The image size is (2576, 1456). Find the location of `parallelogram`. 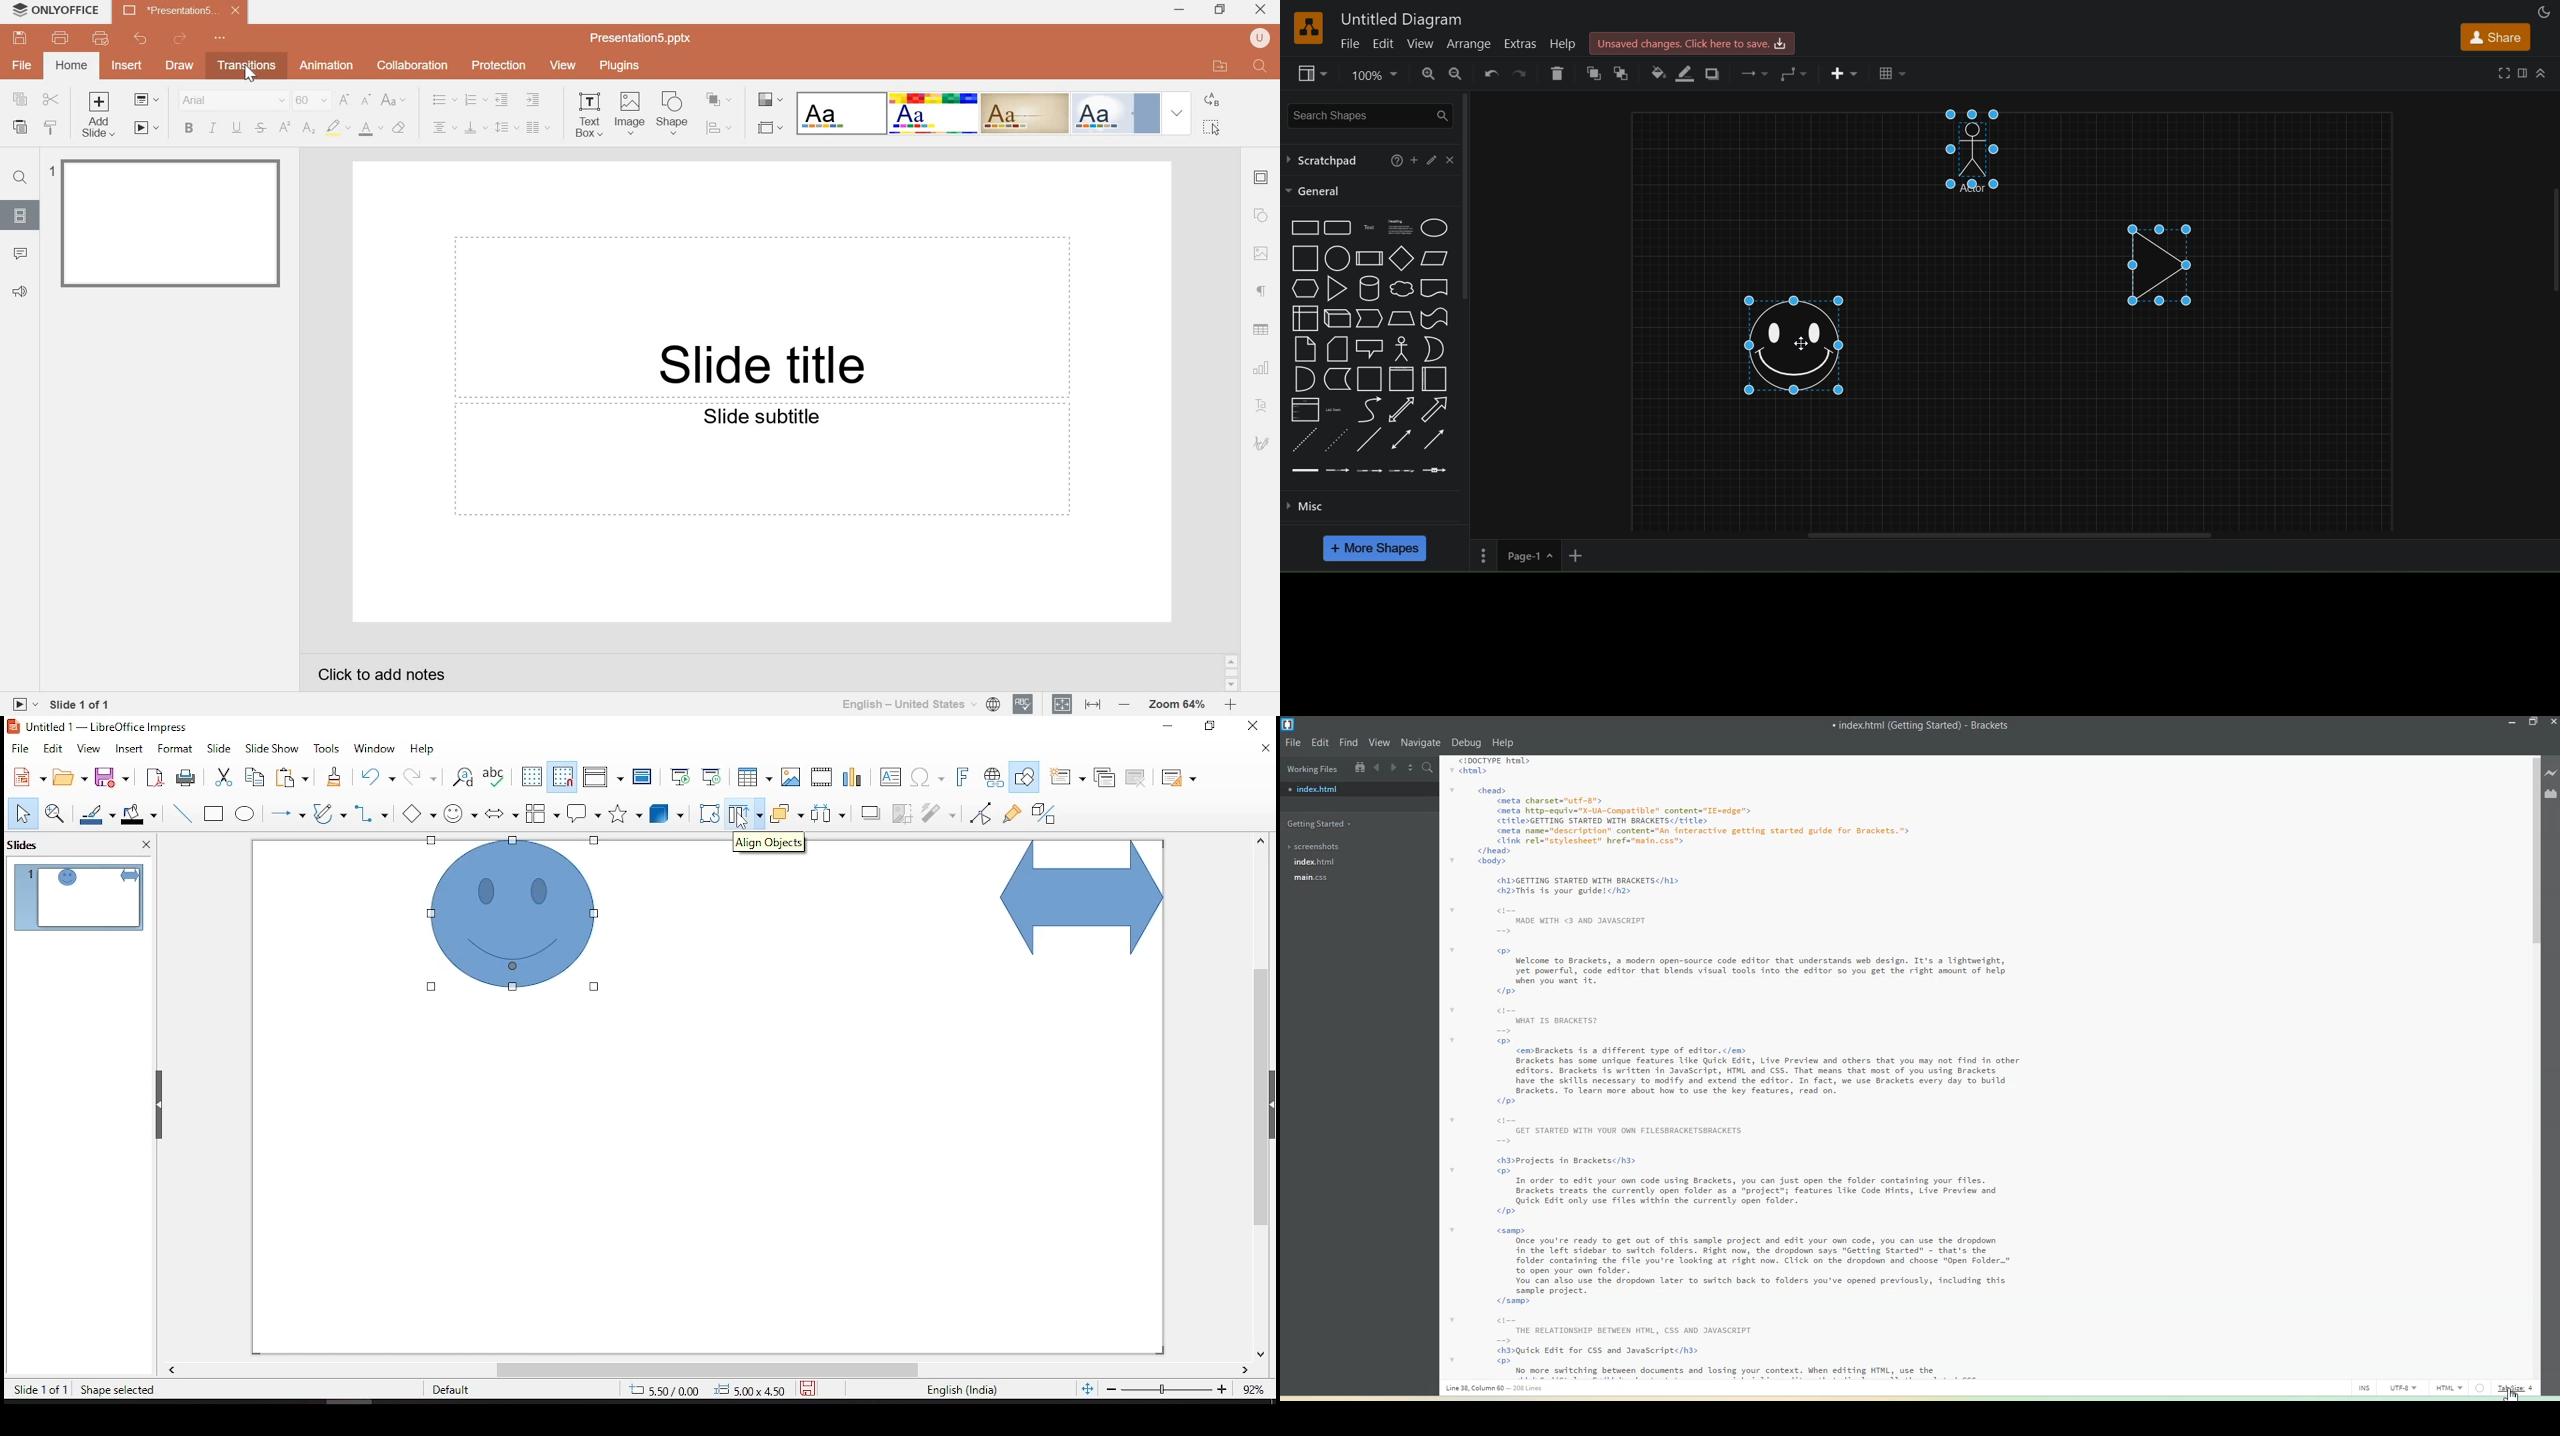

parallelogram is located at coordinates (1437, 259).